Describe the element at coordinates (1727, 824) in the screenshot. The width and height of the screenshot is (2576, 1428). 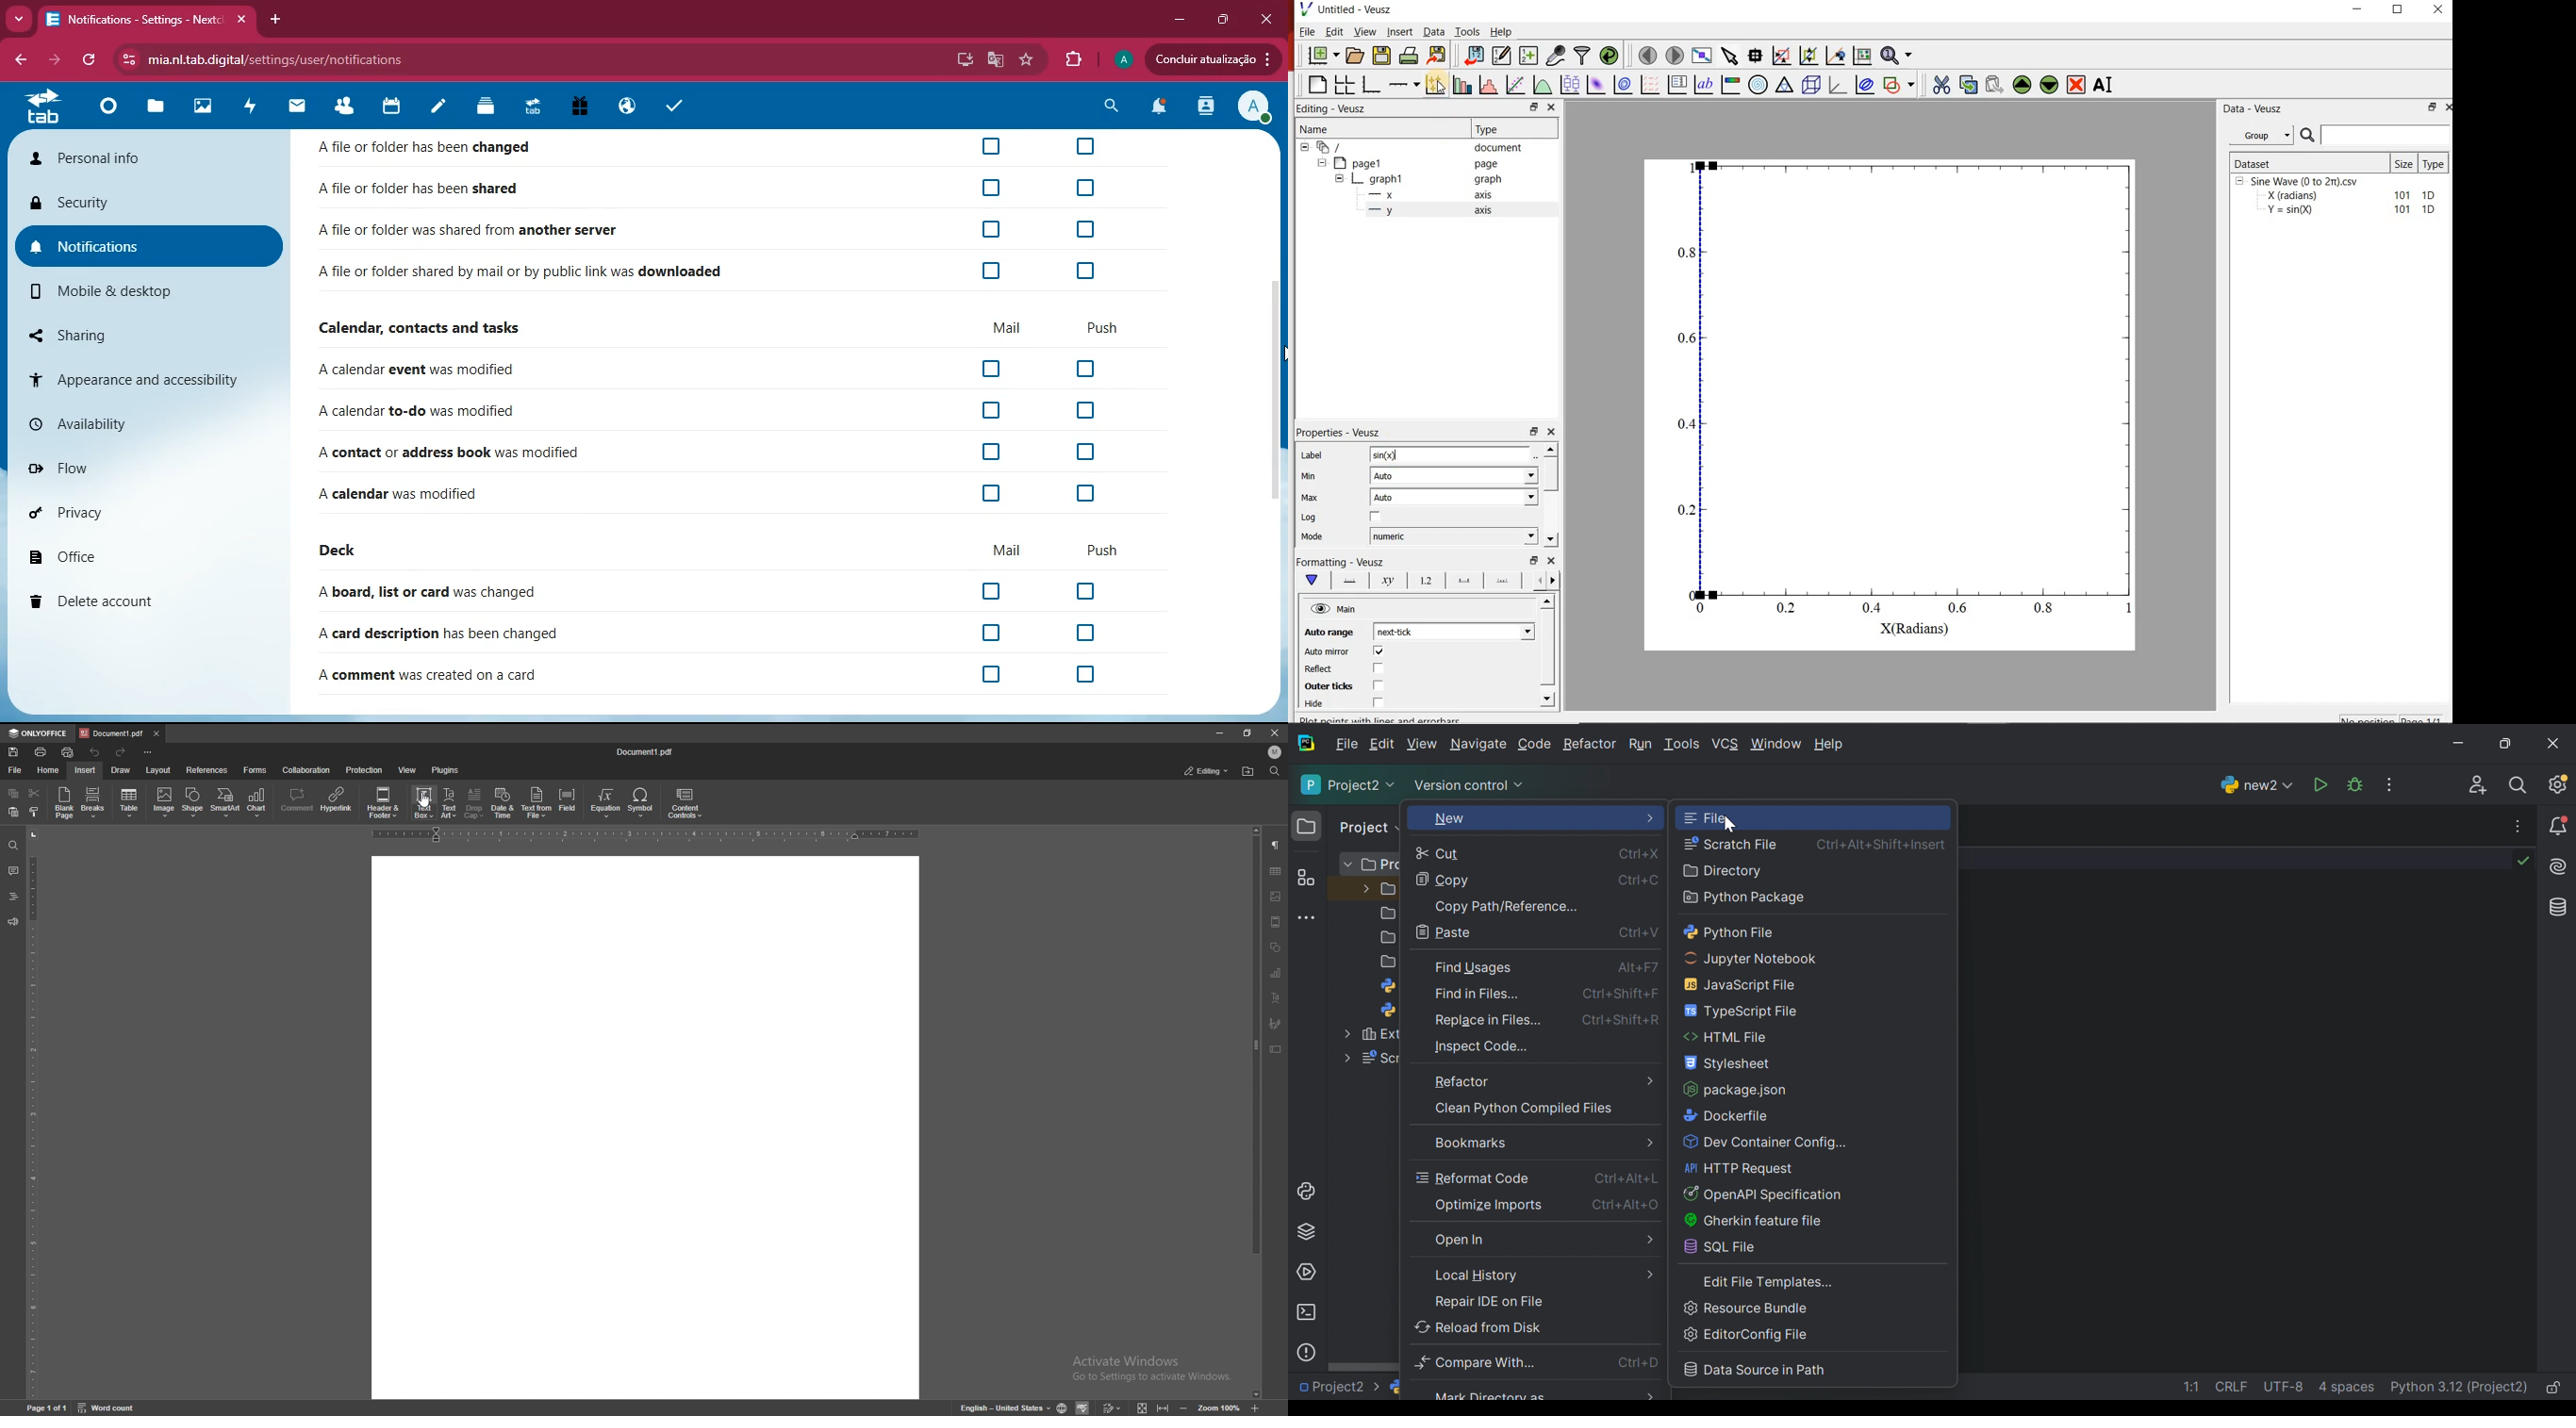
I see `Cuursor` at that location.